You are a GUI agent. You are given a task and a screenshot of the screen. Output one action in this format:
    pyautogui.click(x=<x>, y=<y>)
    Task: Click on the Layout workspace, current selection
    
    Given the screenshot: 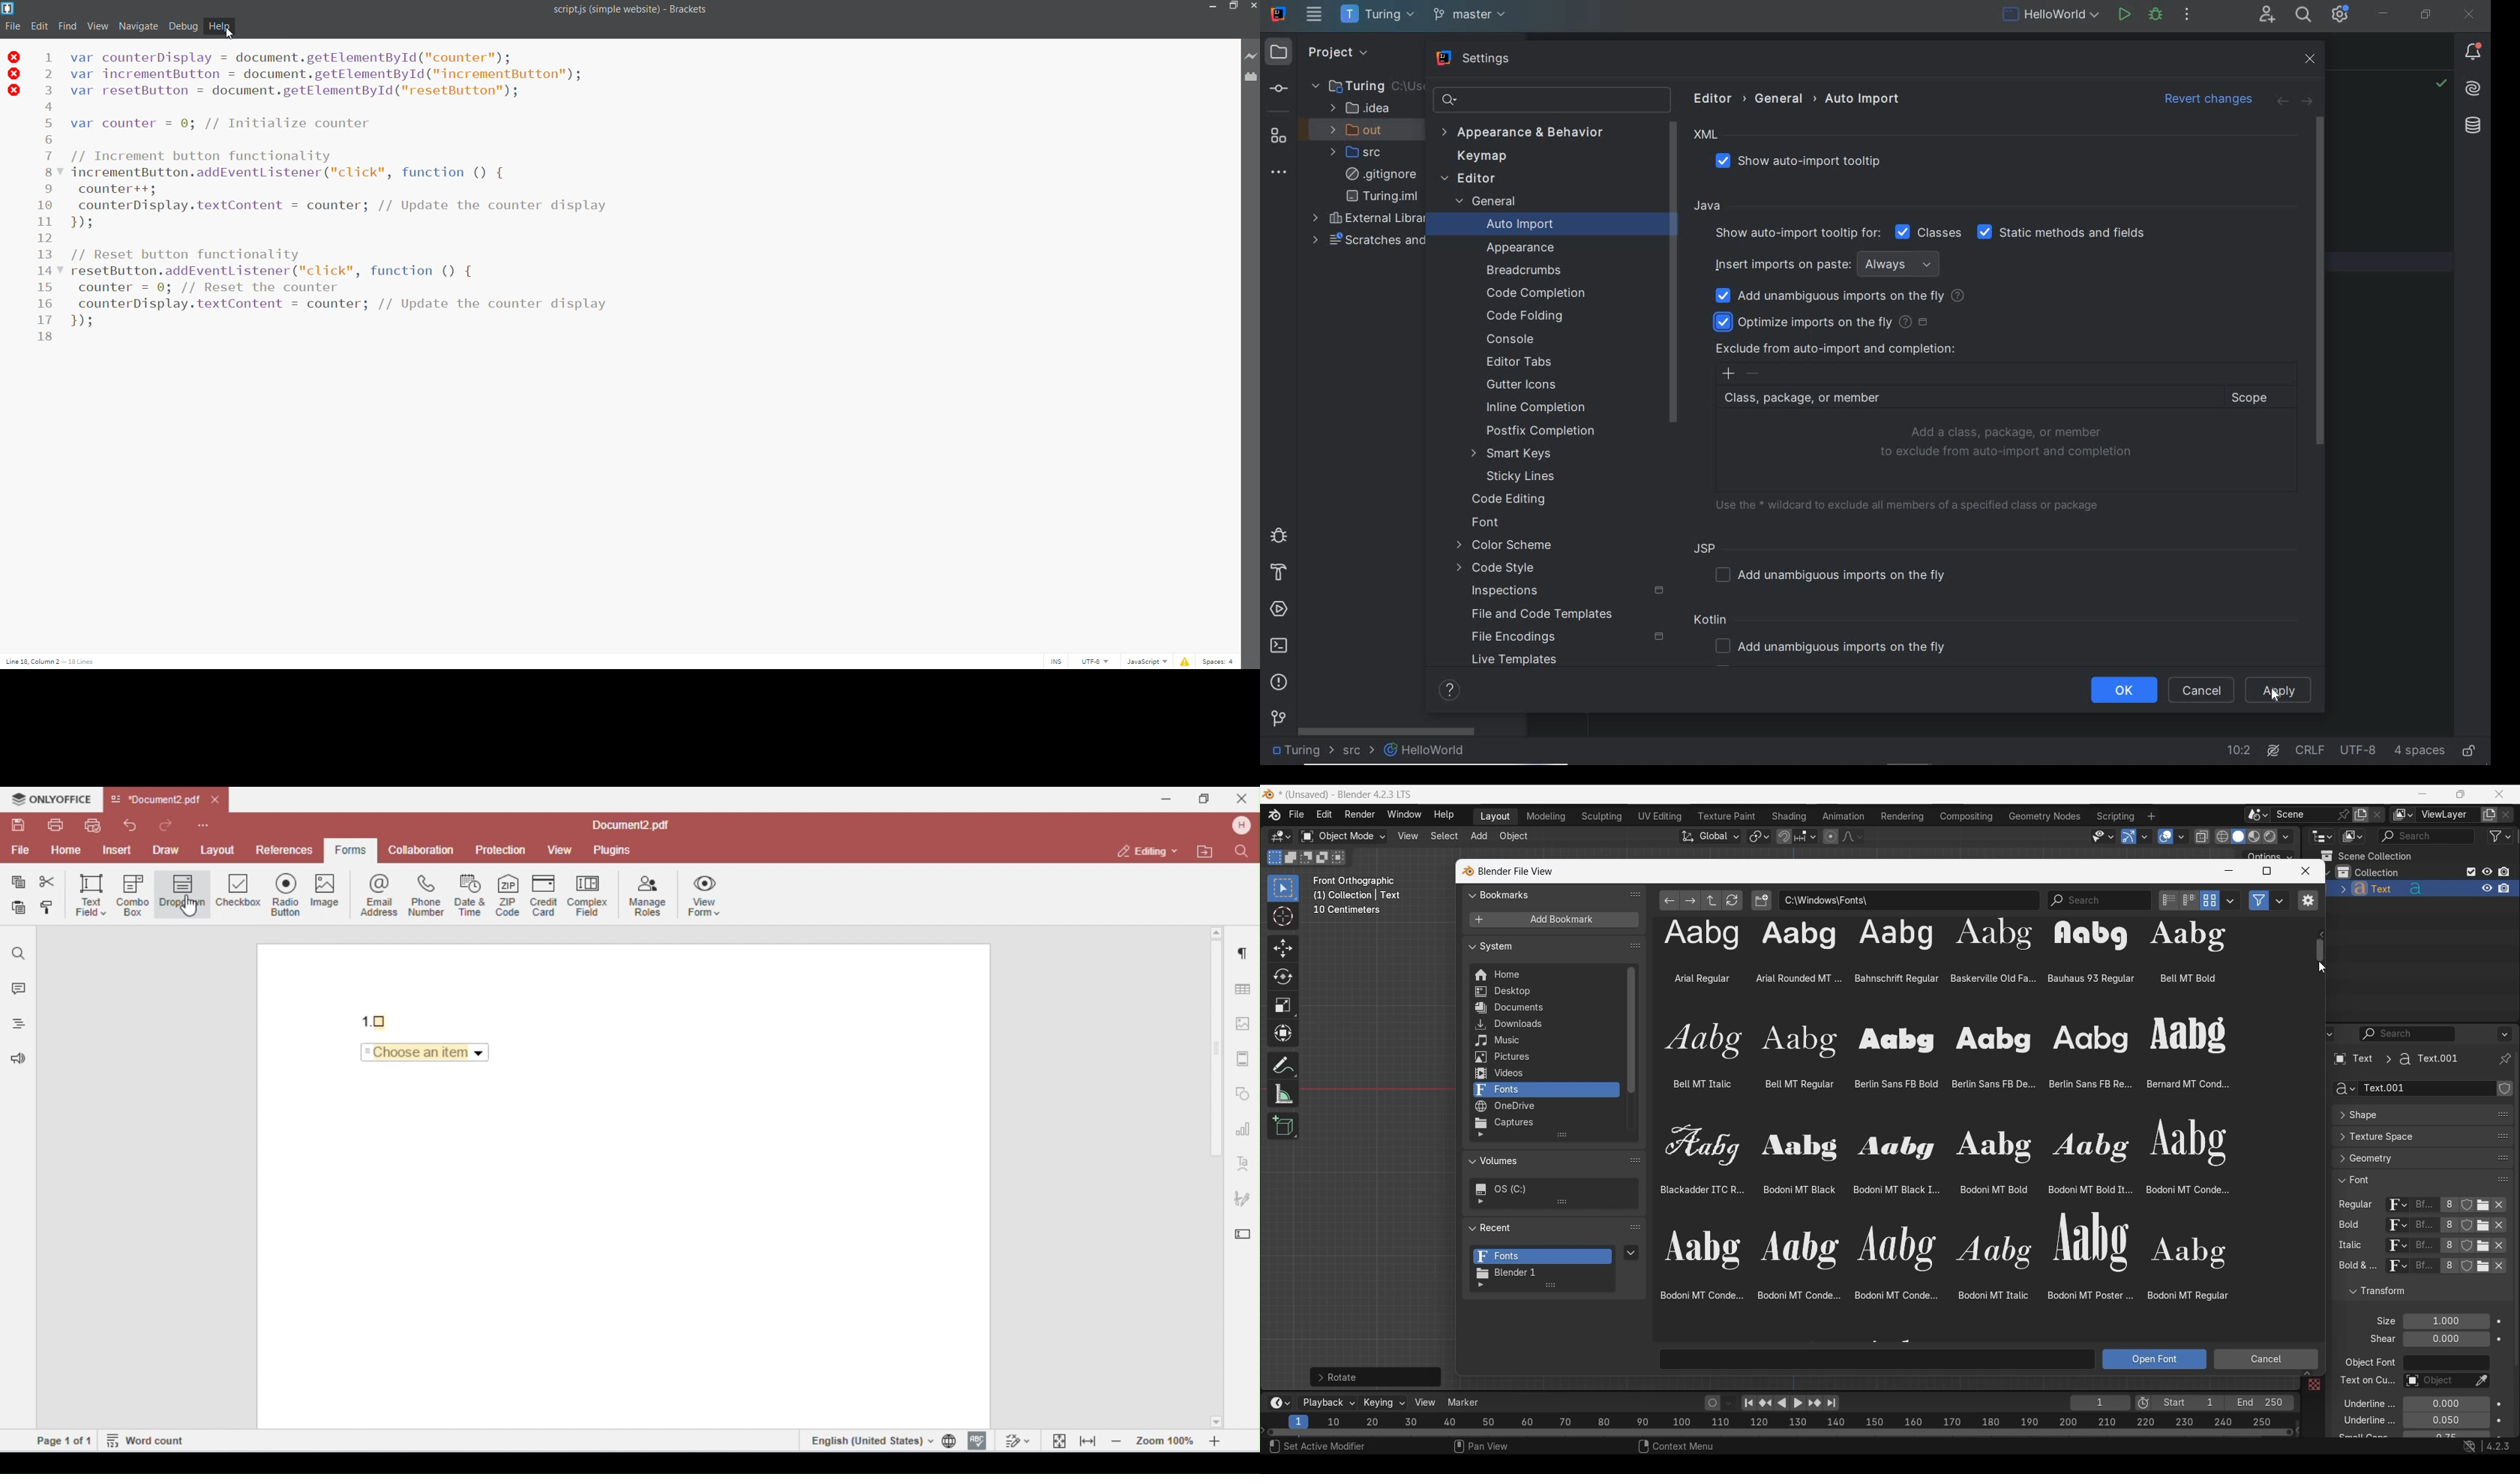 What is the action you would take?
    pyautogui.click(x=1495, y=817)
    